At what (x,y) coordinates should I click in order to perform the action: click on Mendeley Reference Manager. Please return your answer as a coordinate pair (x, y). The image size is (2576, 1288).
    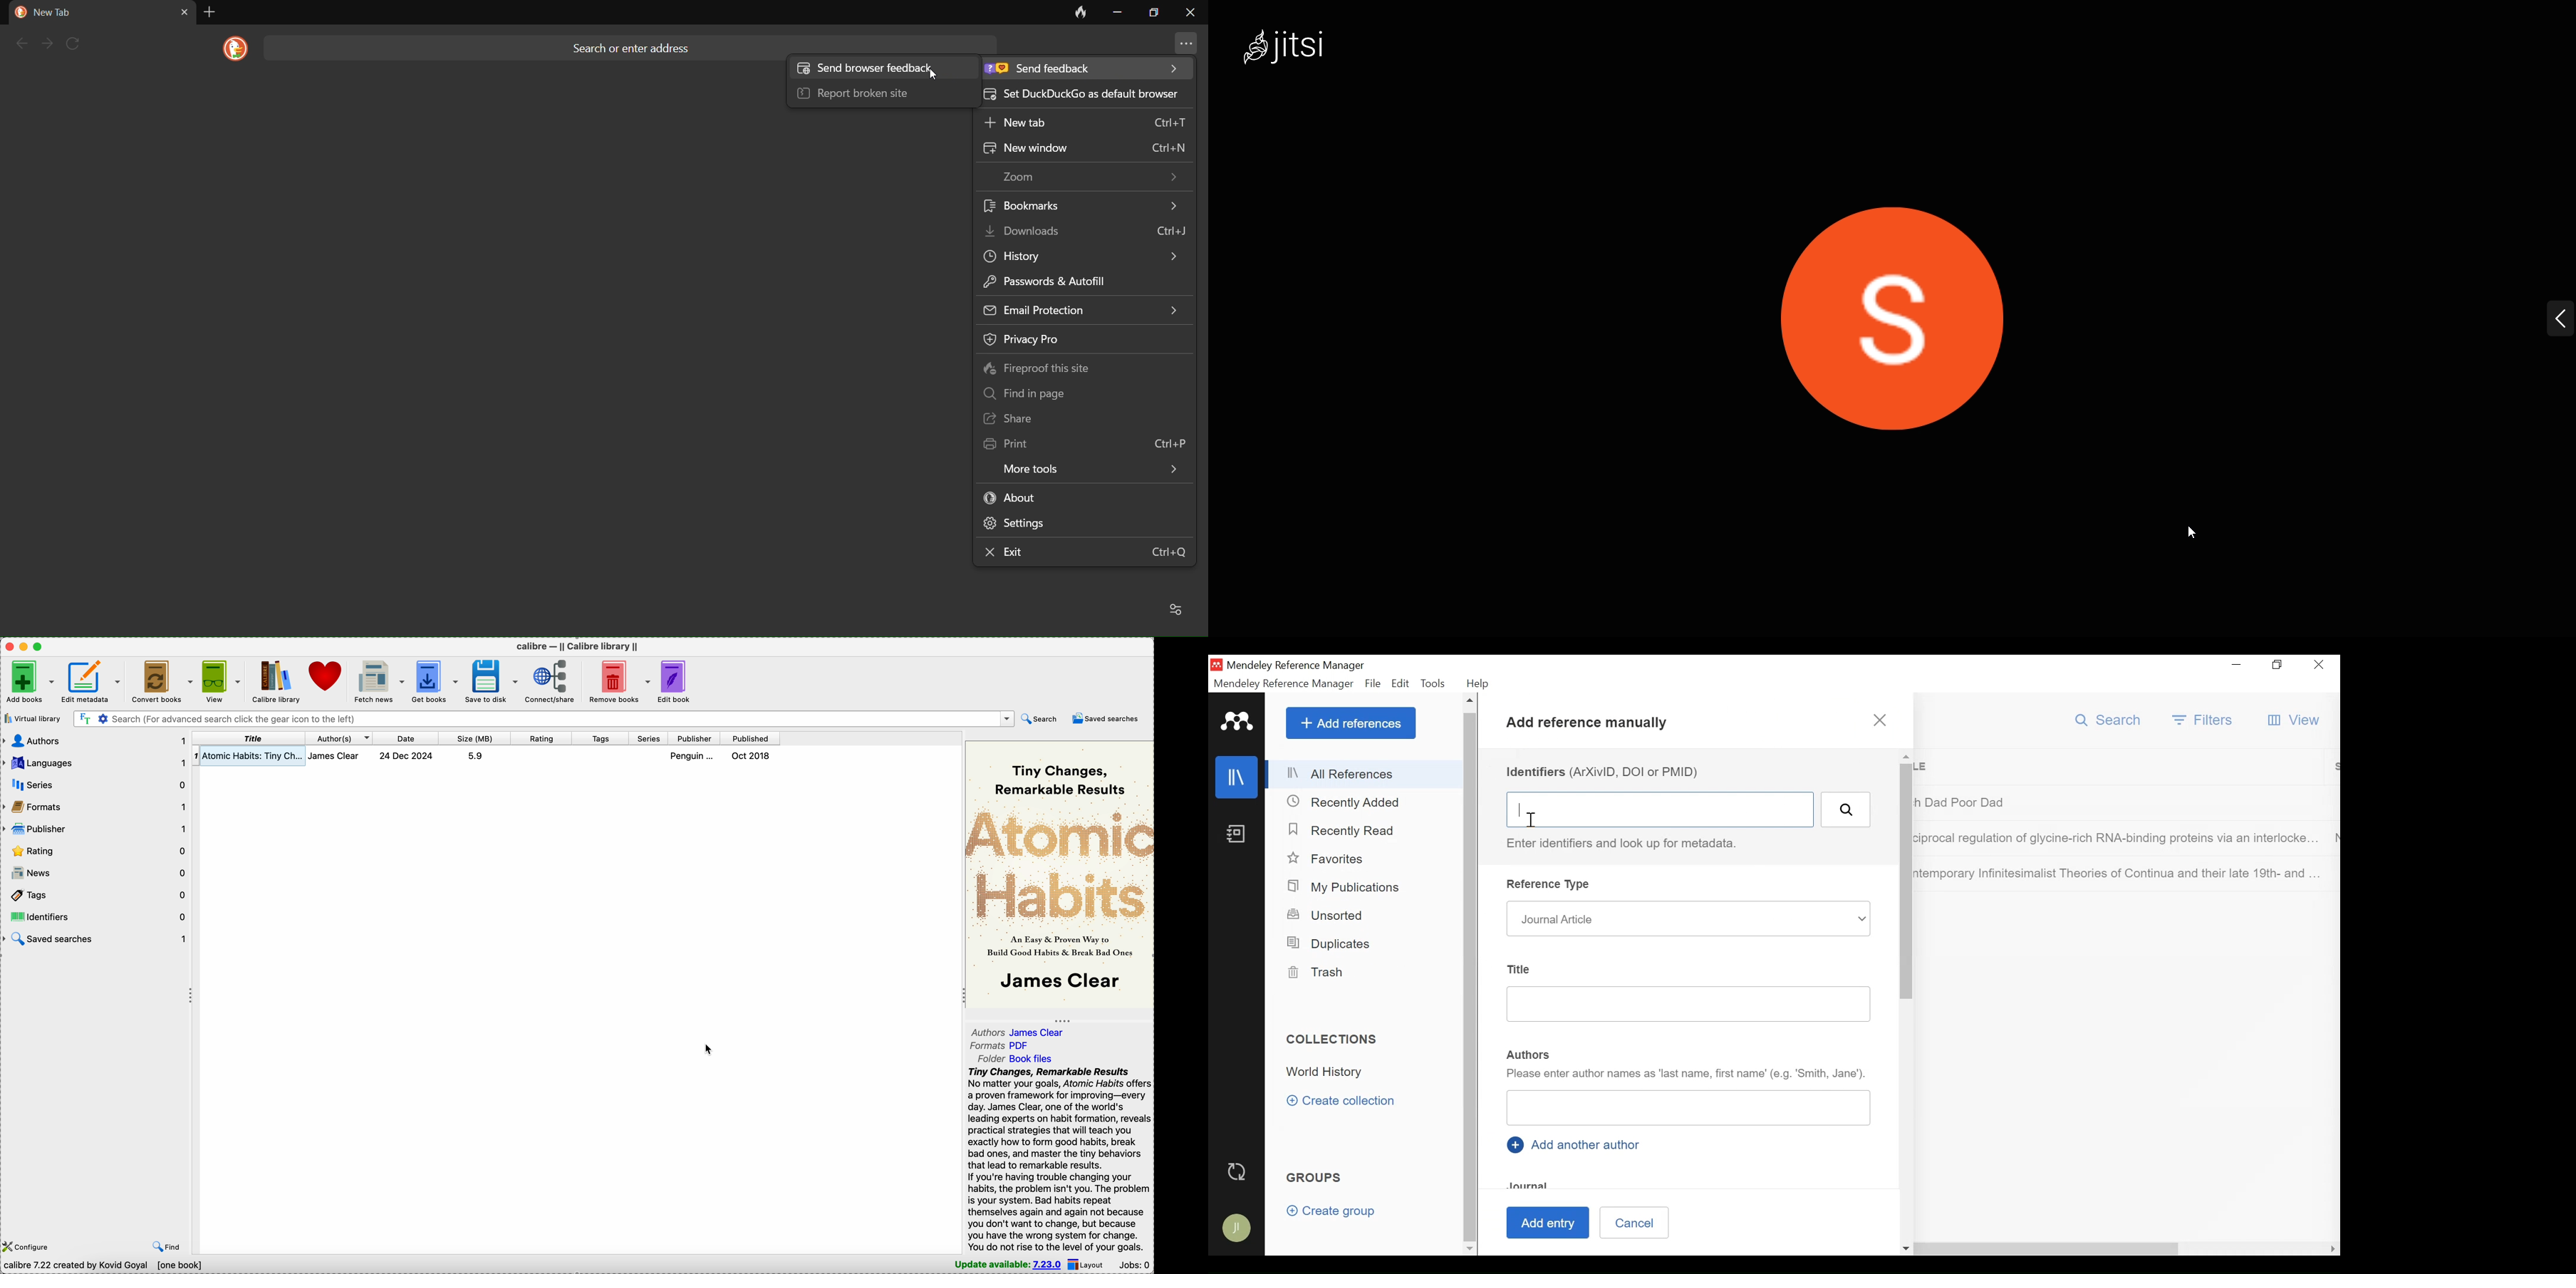
    Looking at the image, I should click on (1284, 684).